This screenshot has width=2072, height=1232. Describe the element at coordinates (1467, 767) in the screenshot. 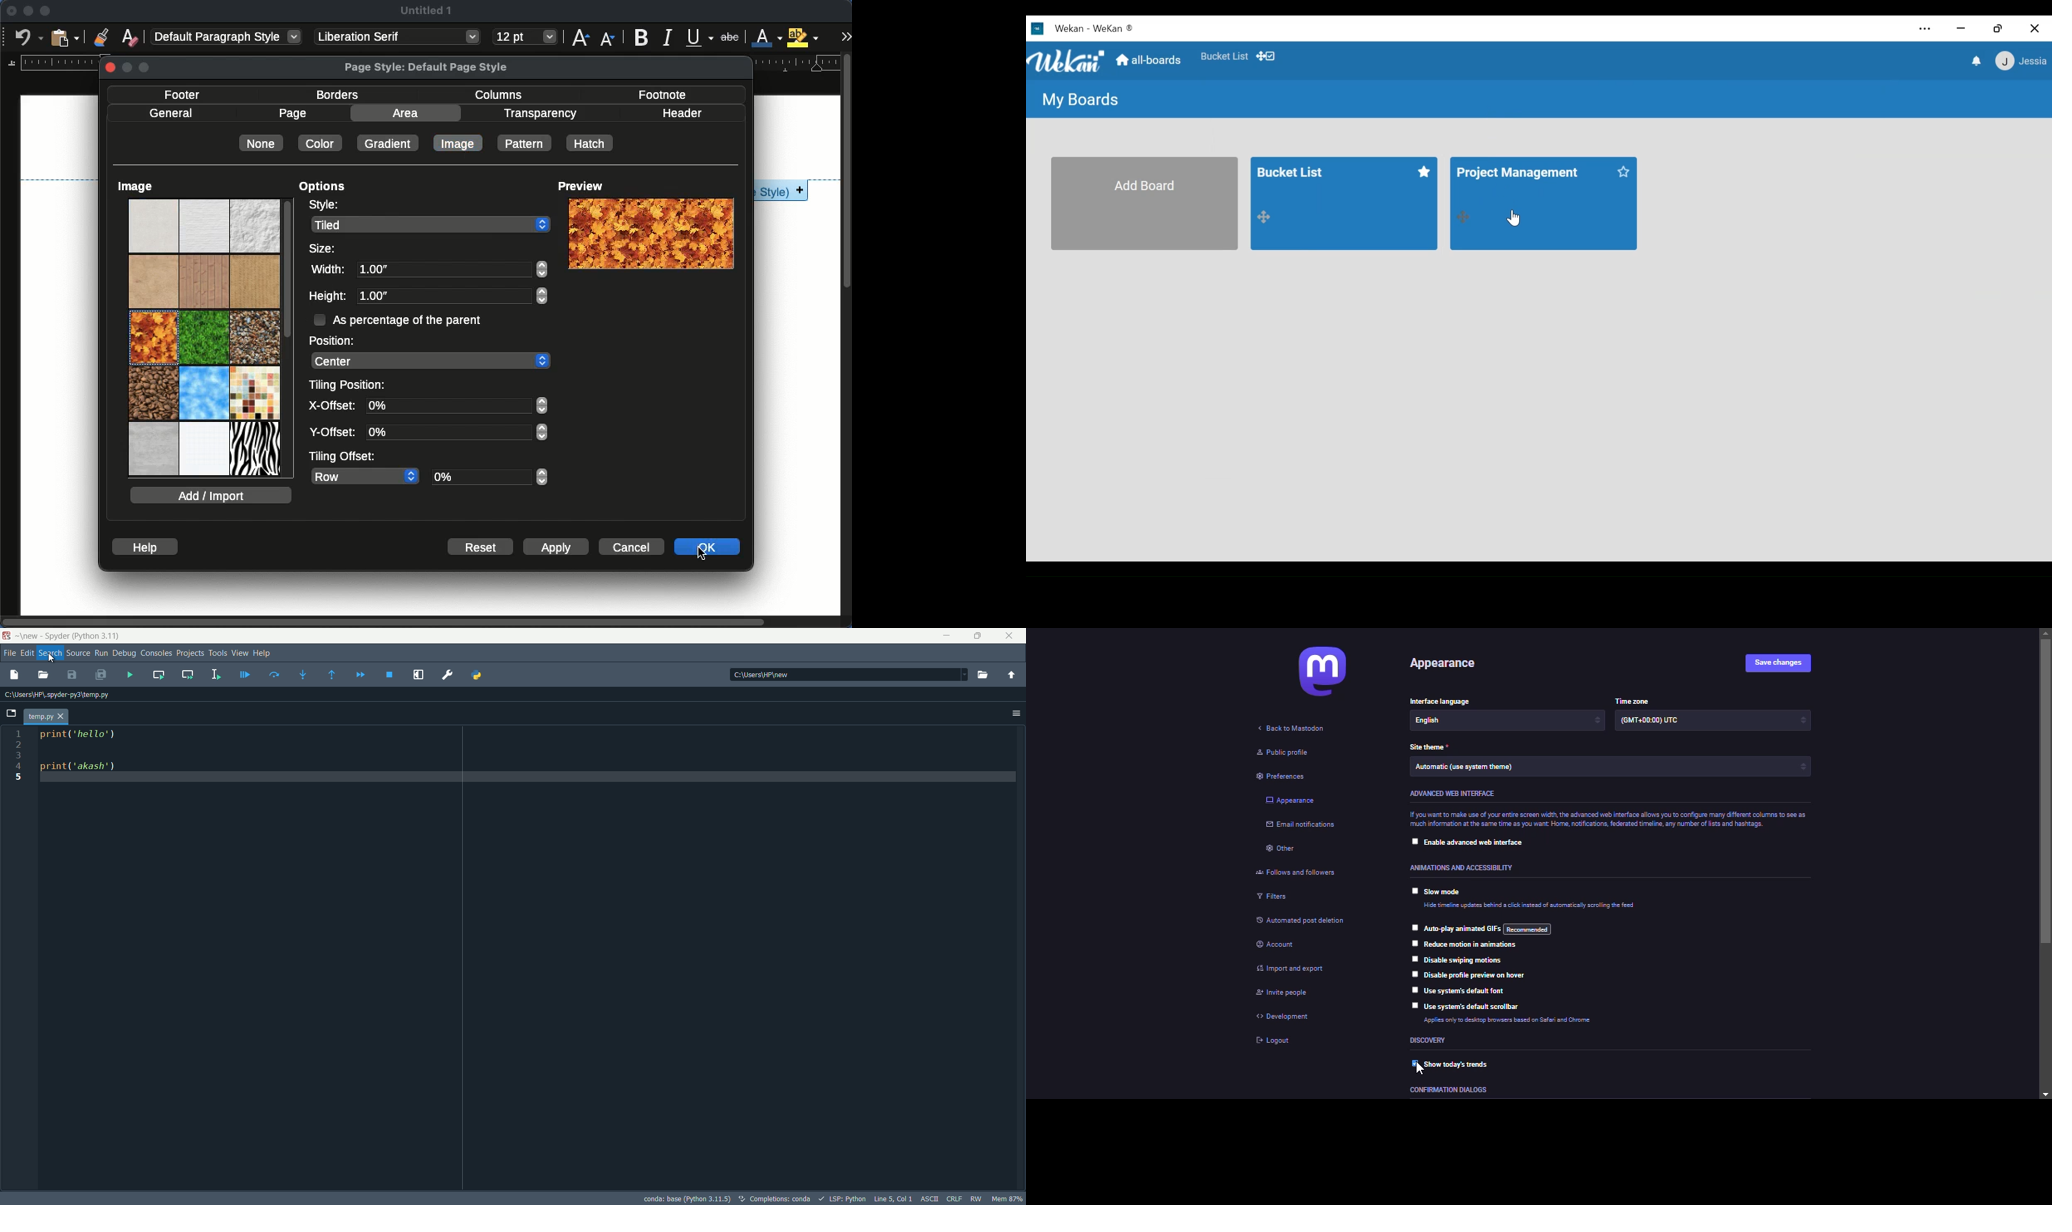

I see `theme` at that location.